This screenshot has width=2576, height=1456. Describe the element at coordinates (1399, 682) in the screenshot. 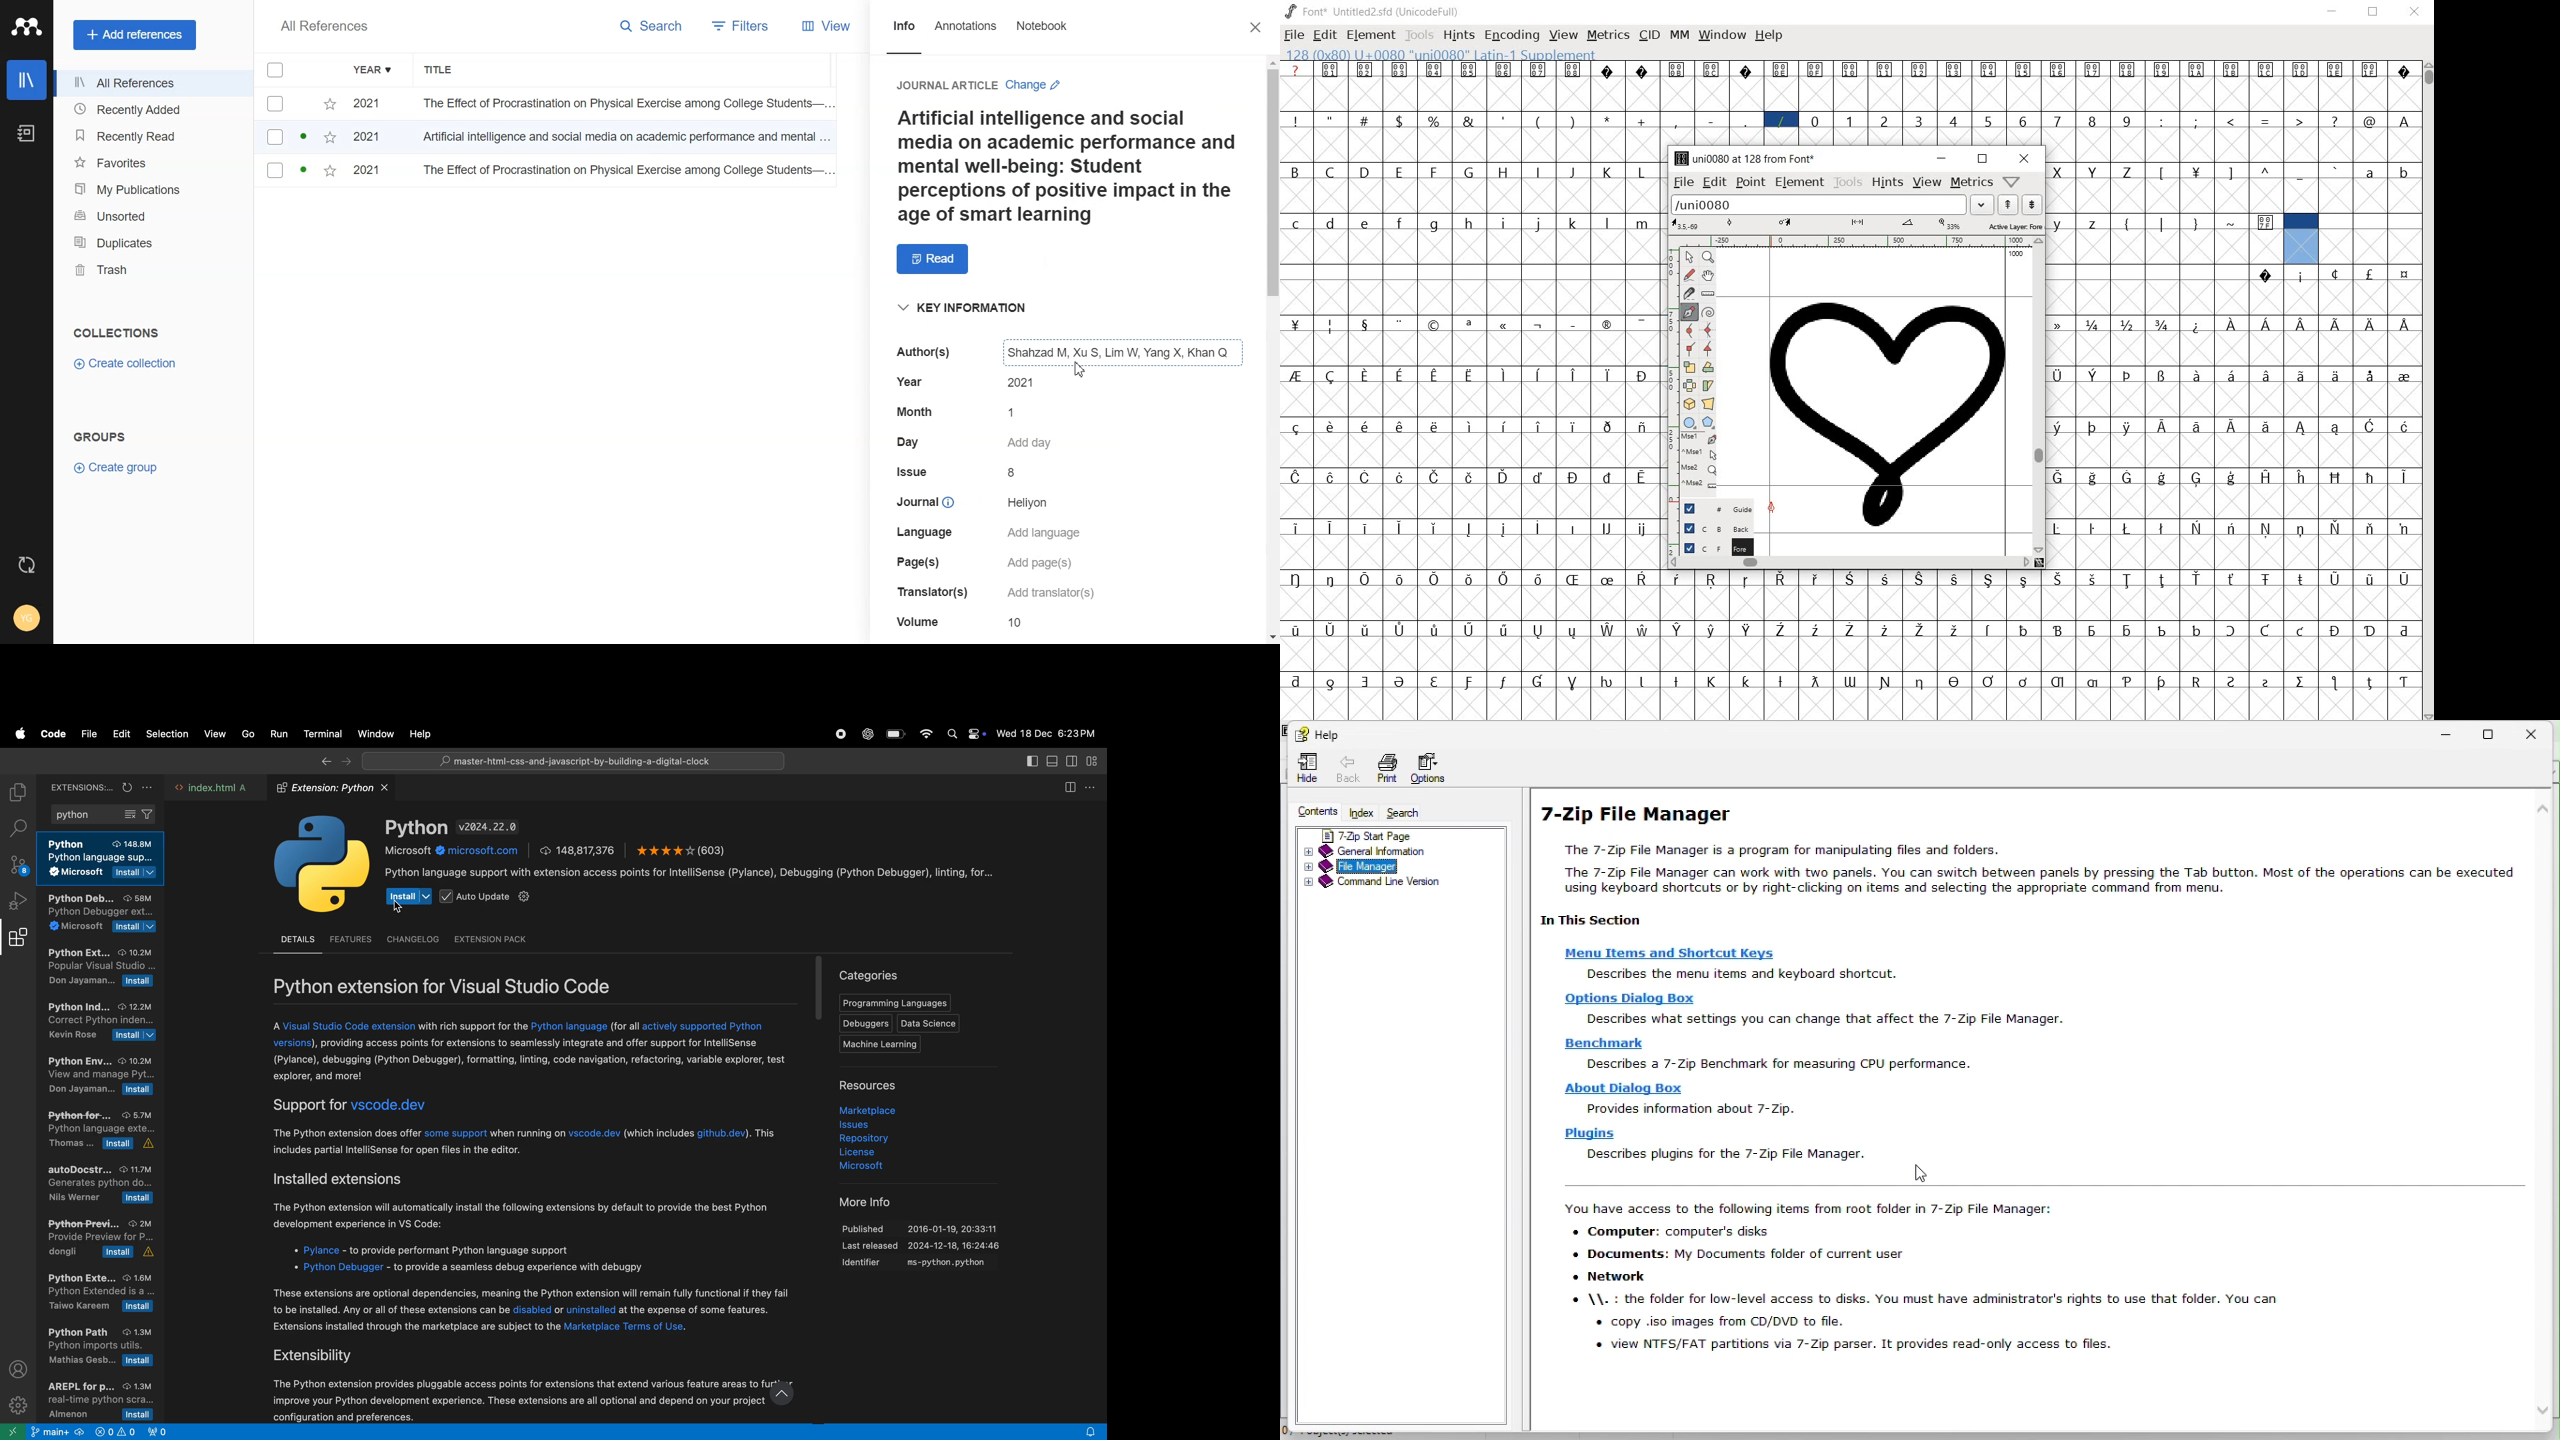

I see `glyph` at that location.